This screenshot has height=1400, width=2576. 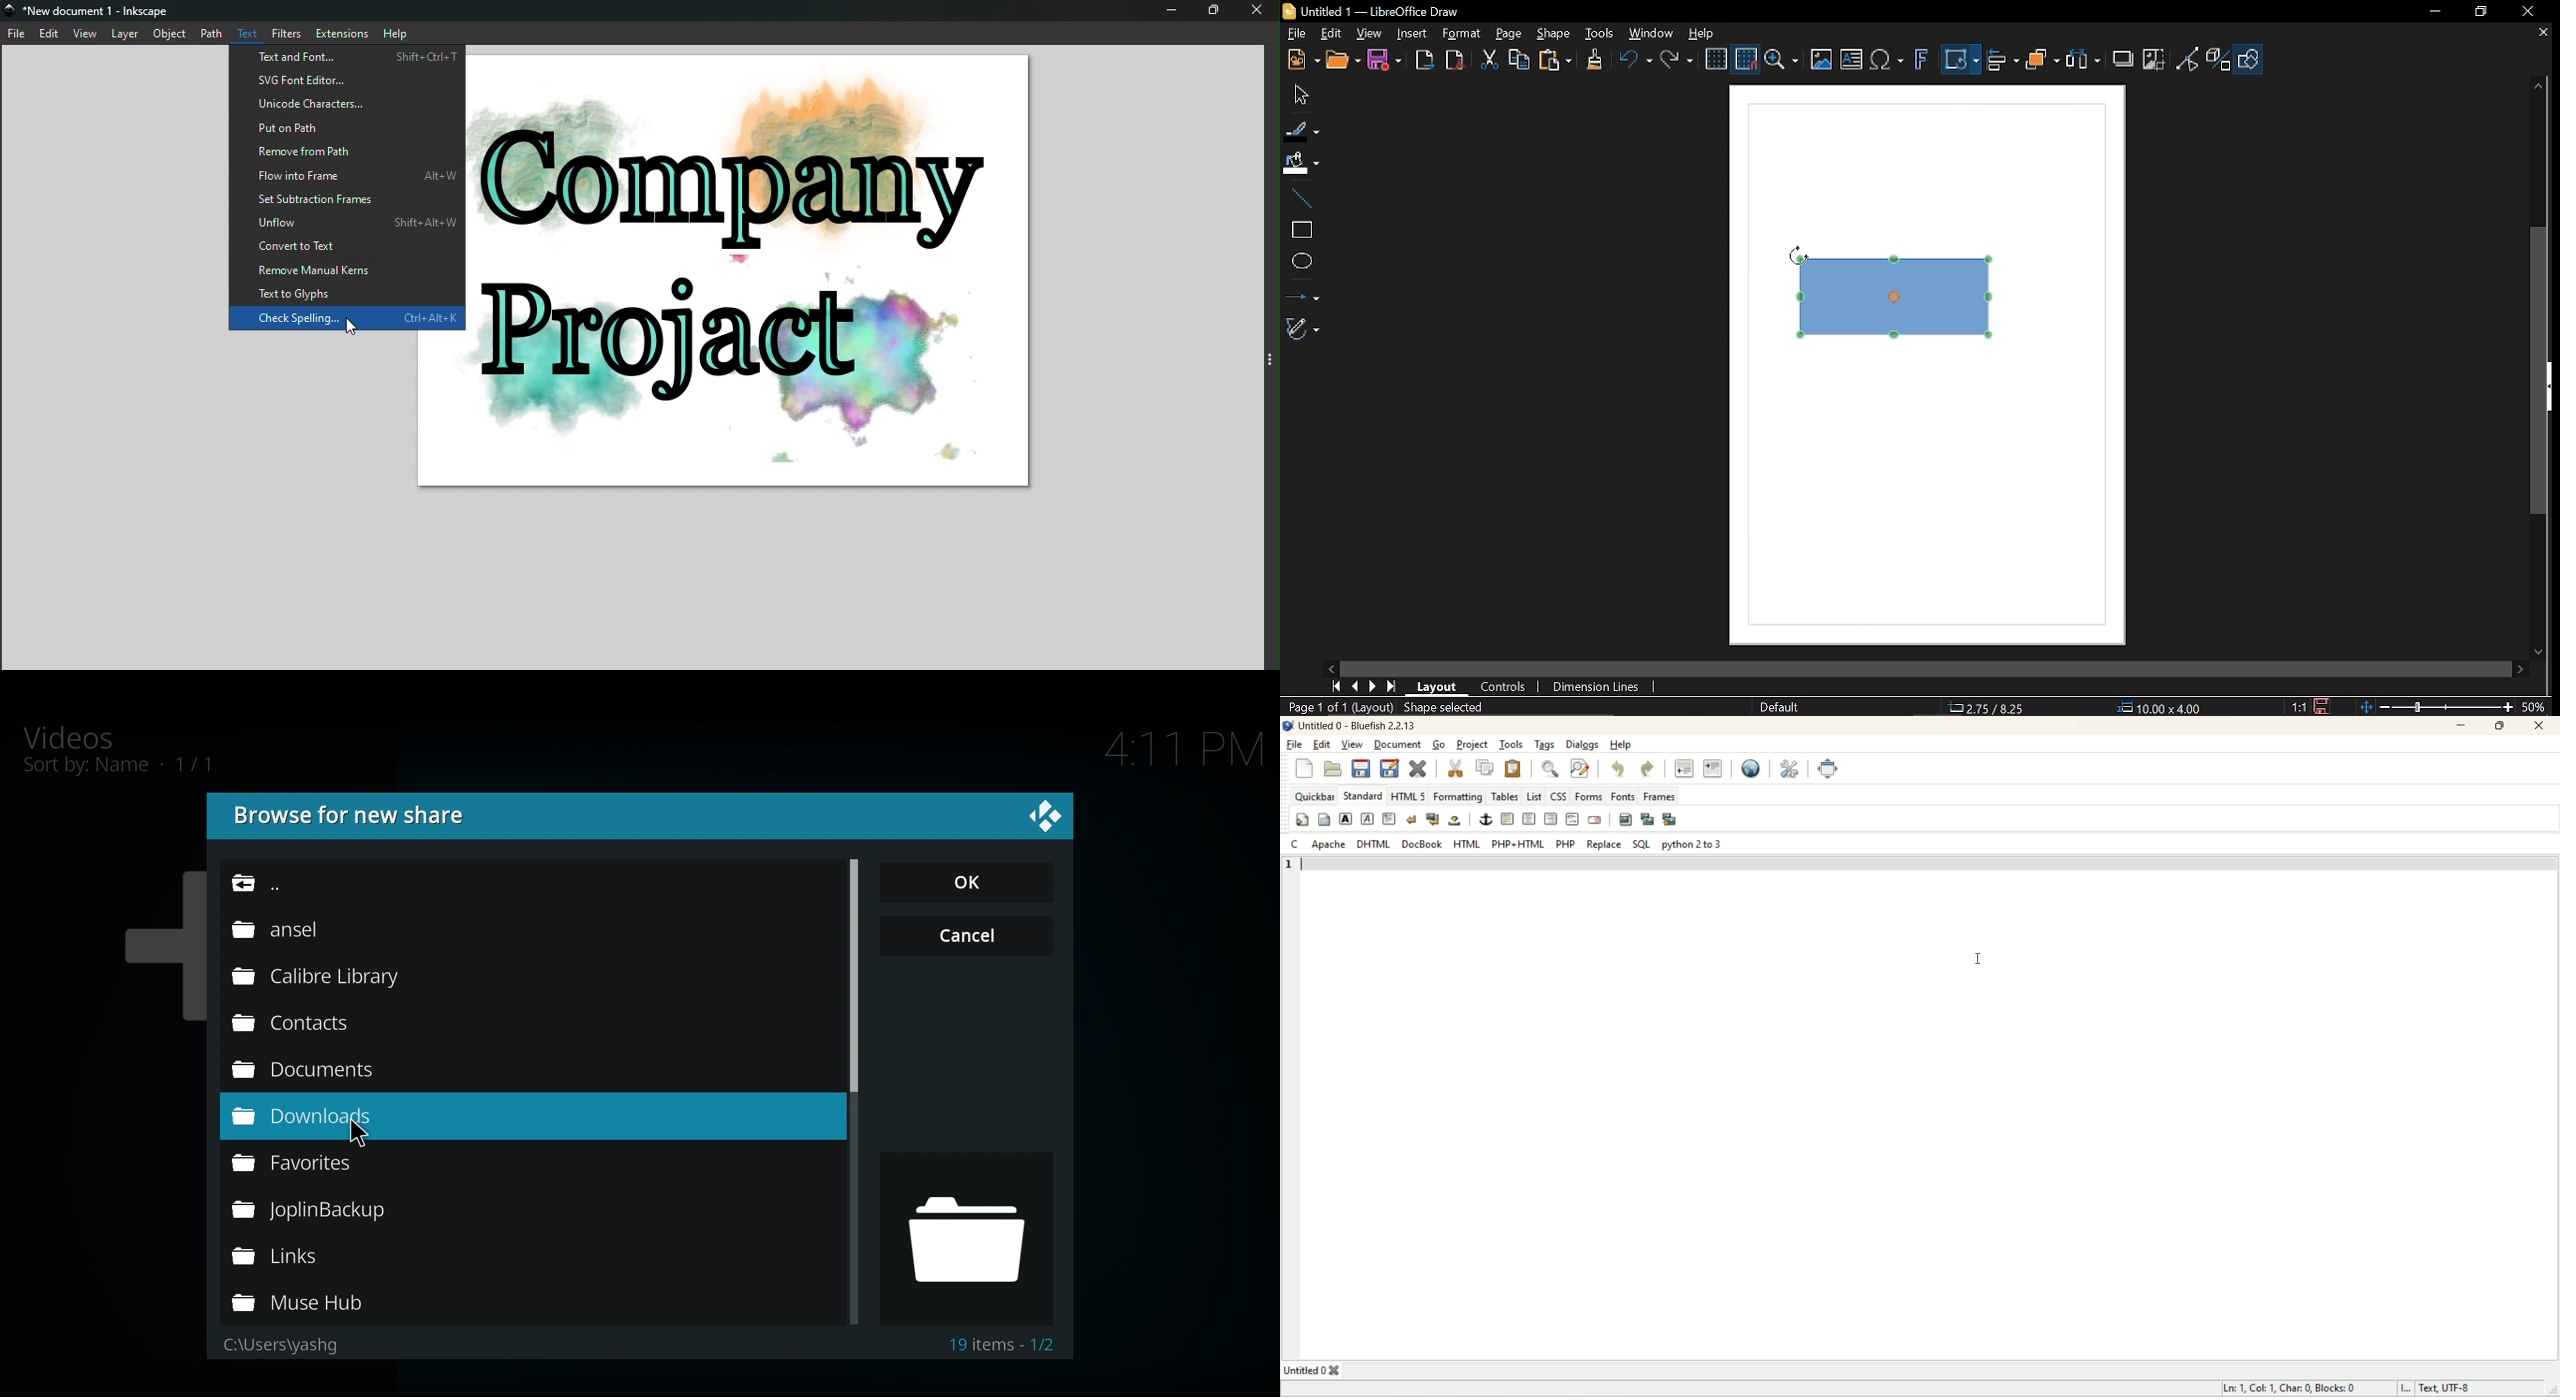 What do you see at coordinates (1510, 745) in the screenshot?
I see `tools` at bounding box center [1510, 745].